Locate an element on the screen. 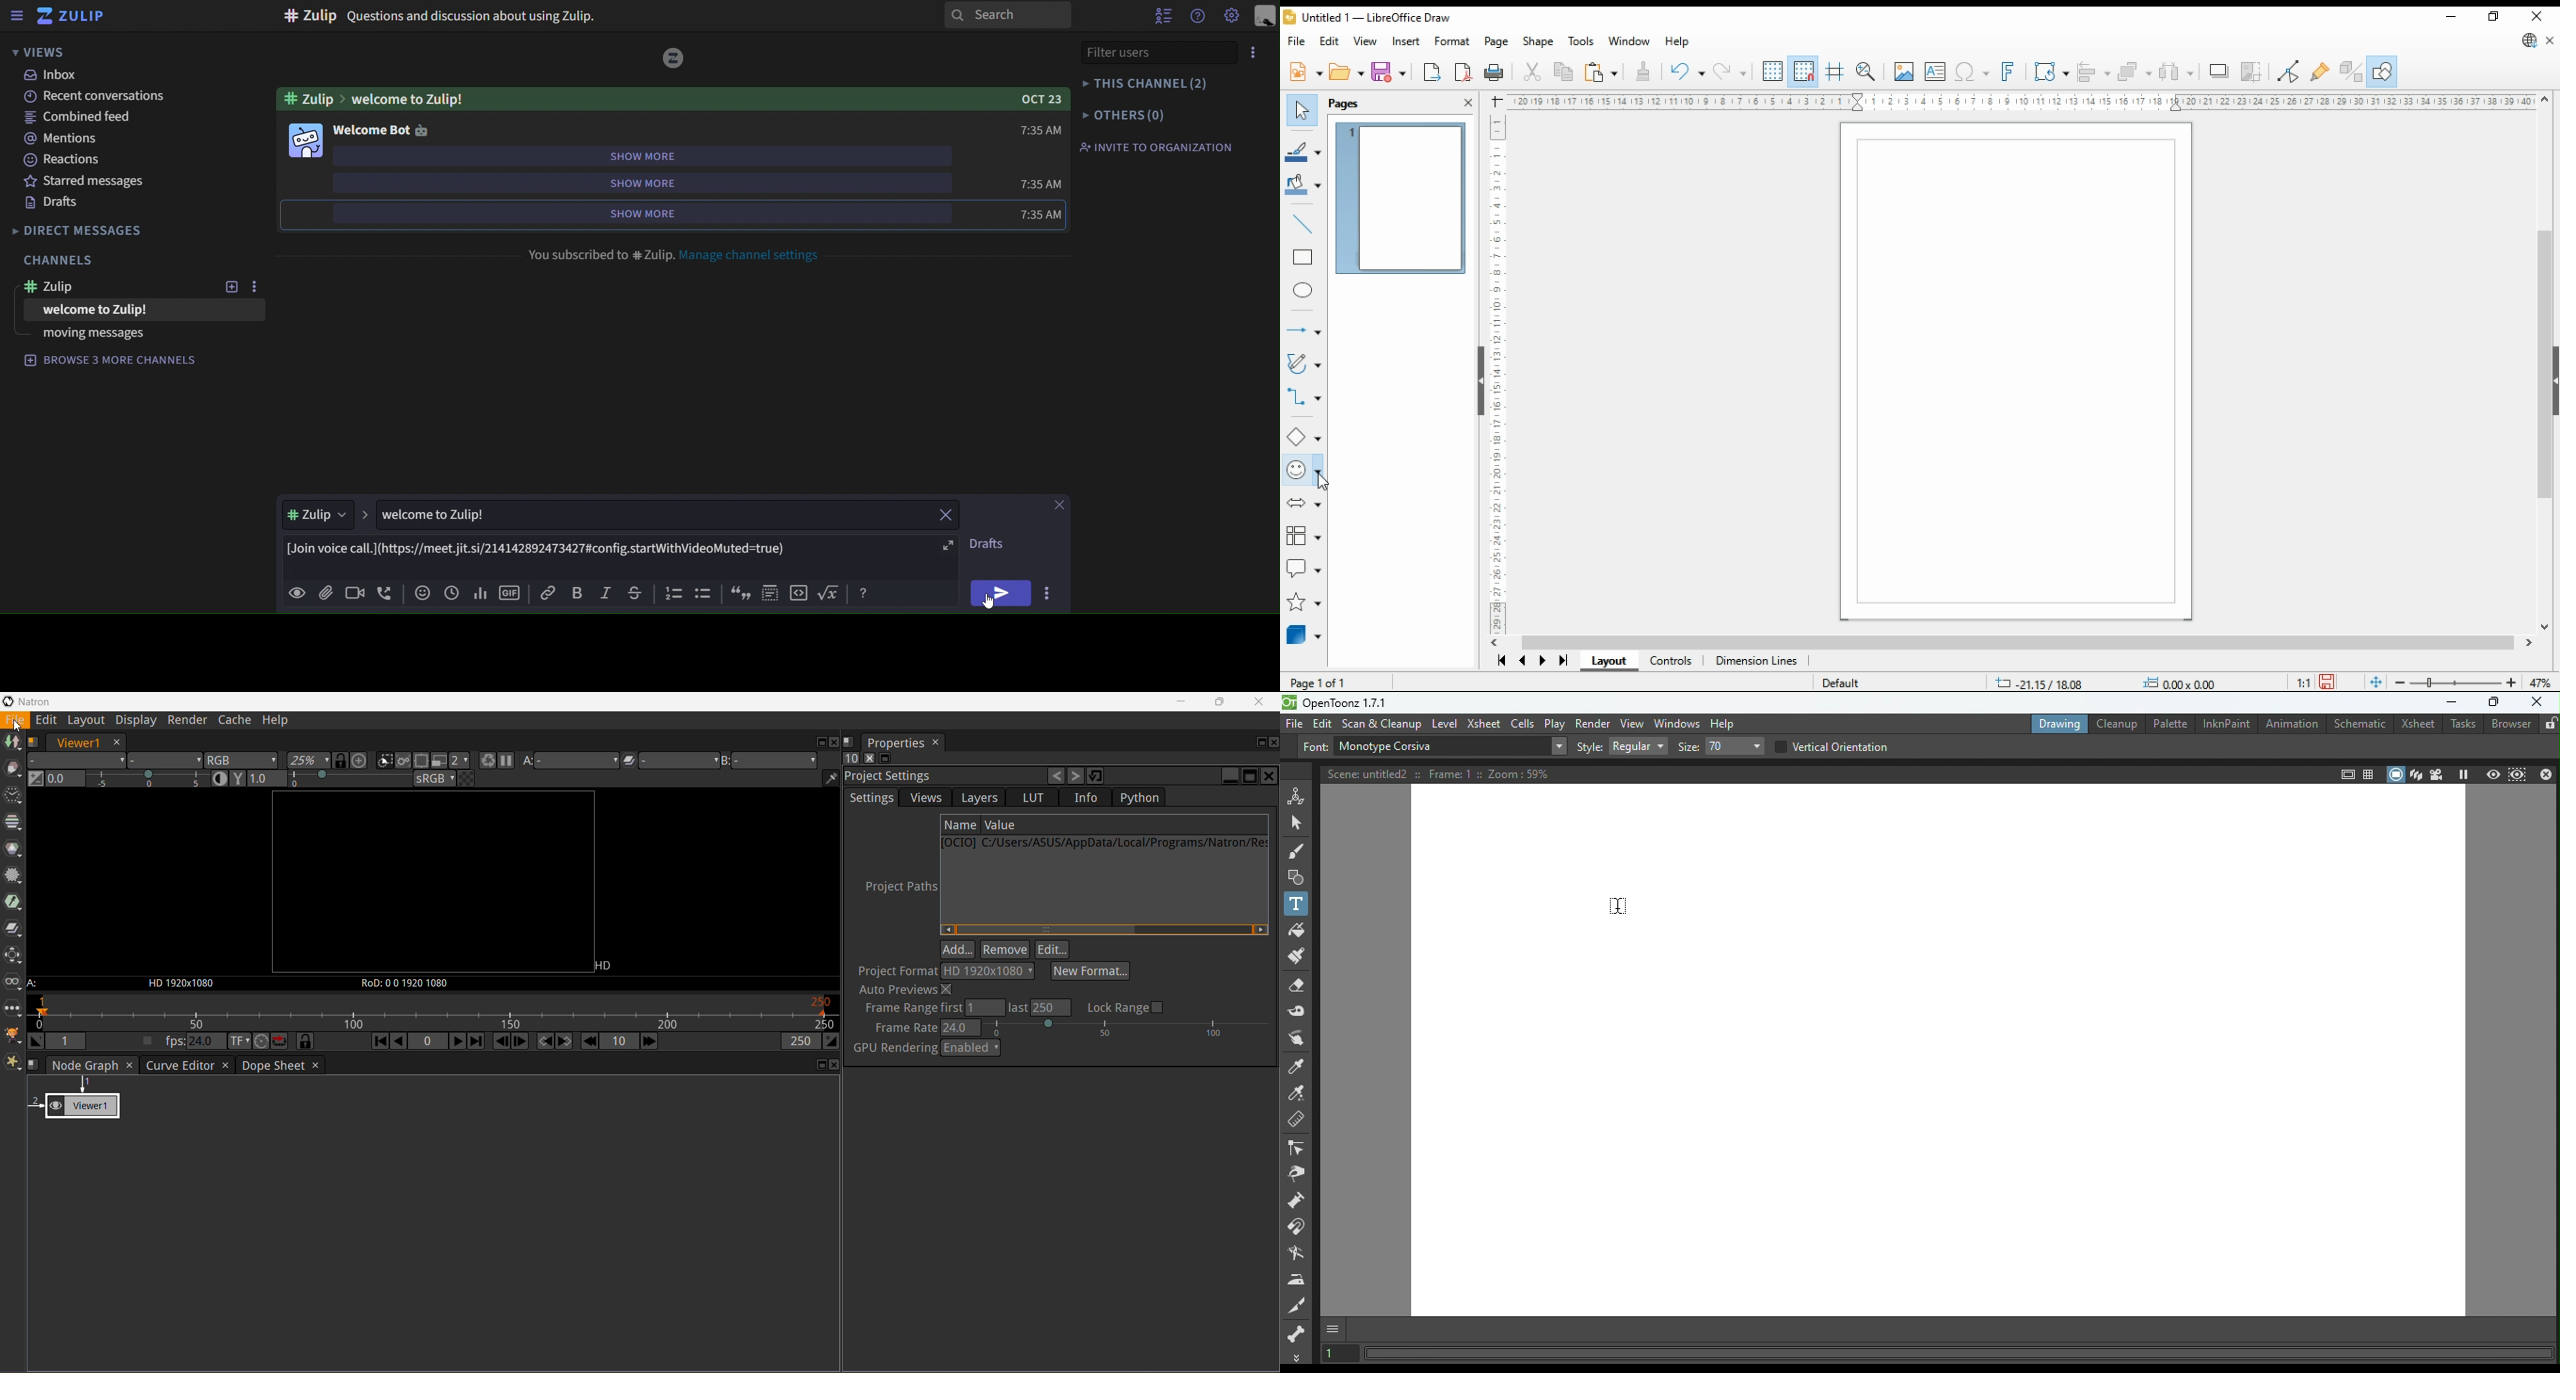 Image resolution: width=2576 pixels, height=1400 pixels. moving messages is located at coordinates (91, 335).